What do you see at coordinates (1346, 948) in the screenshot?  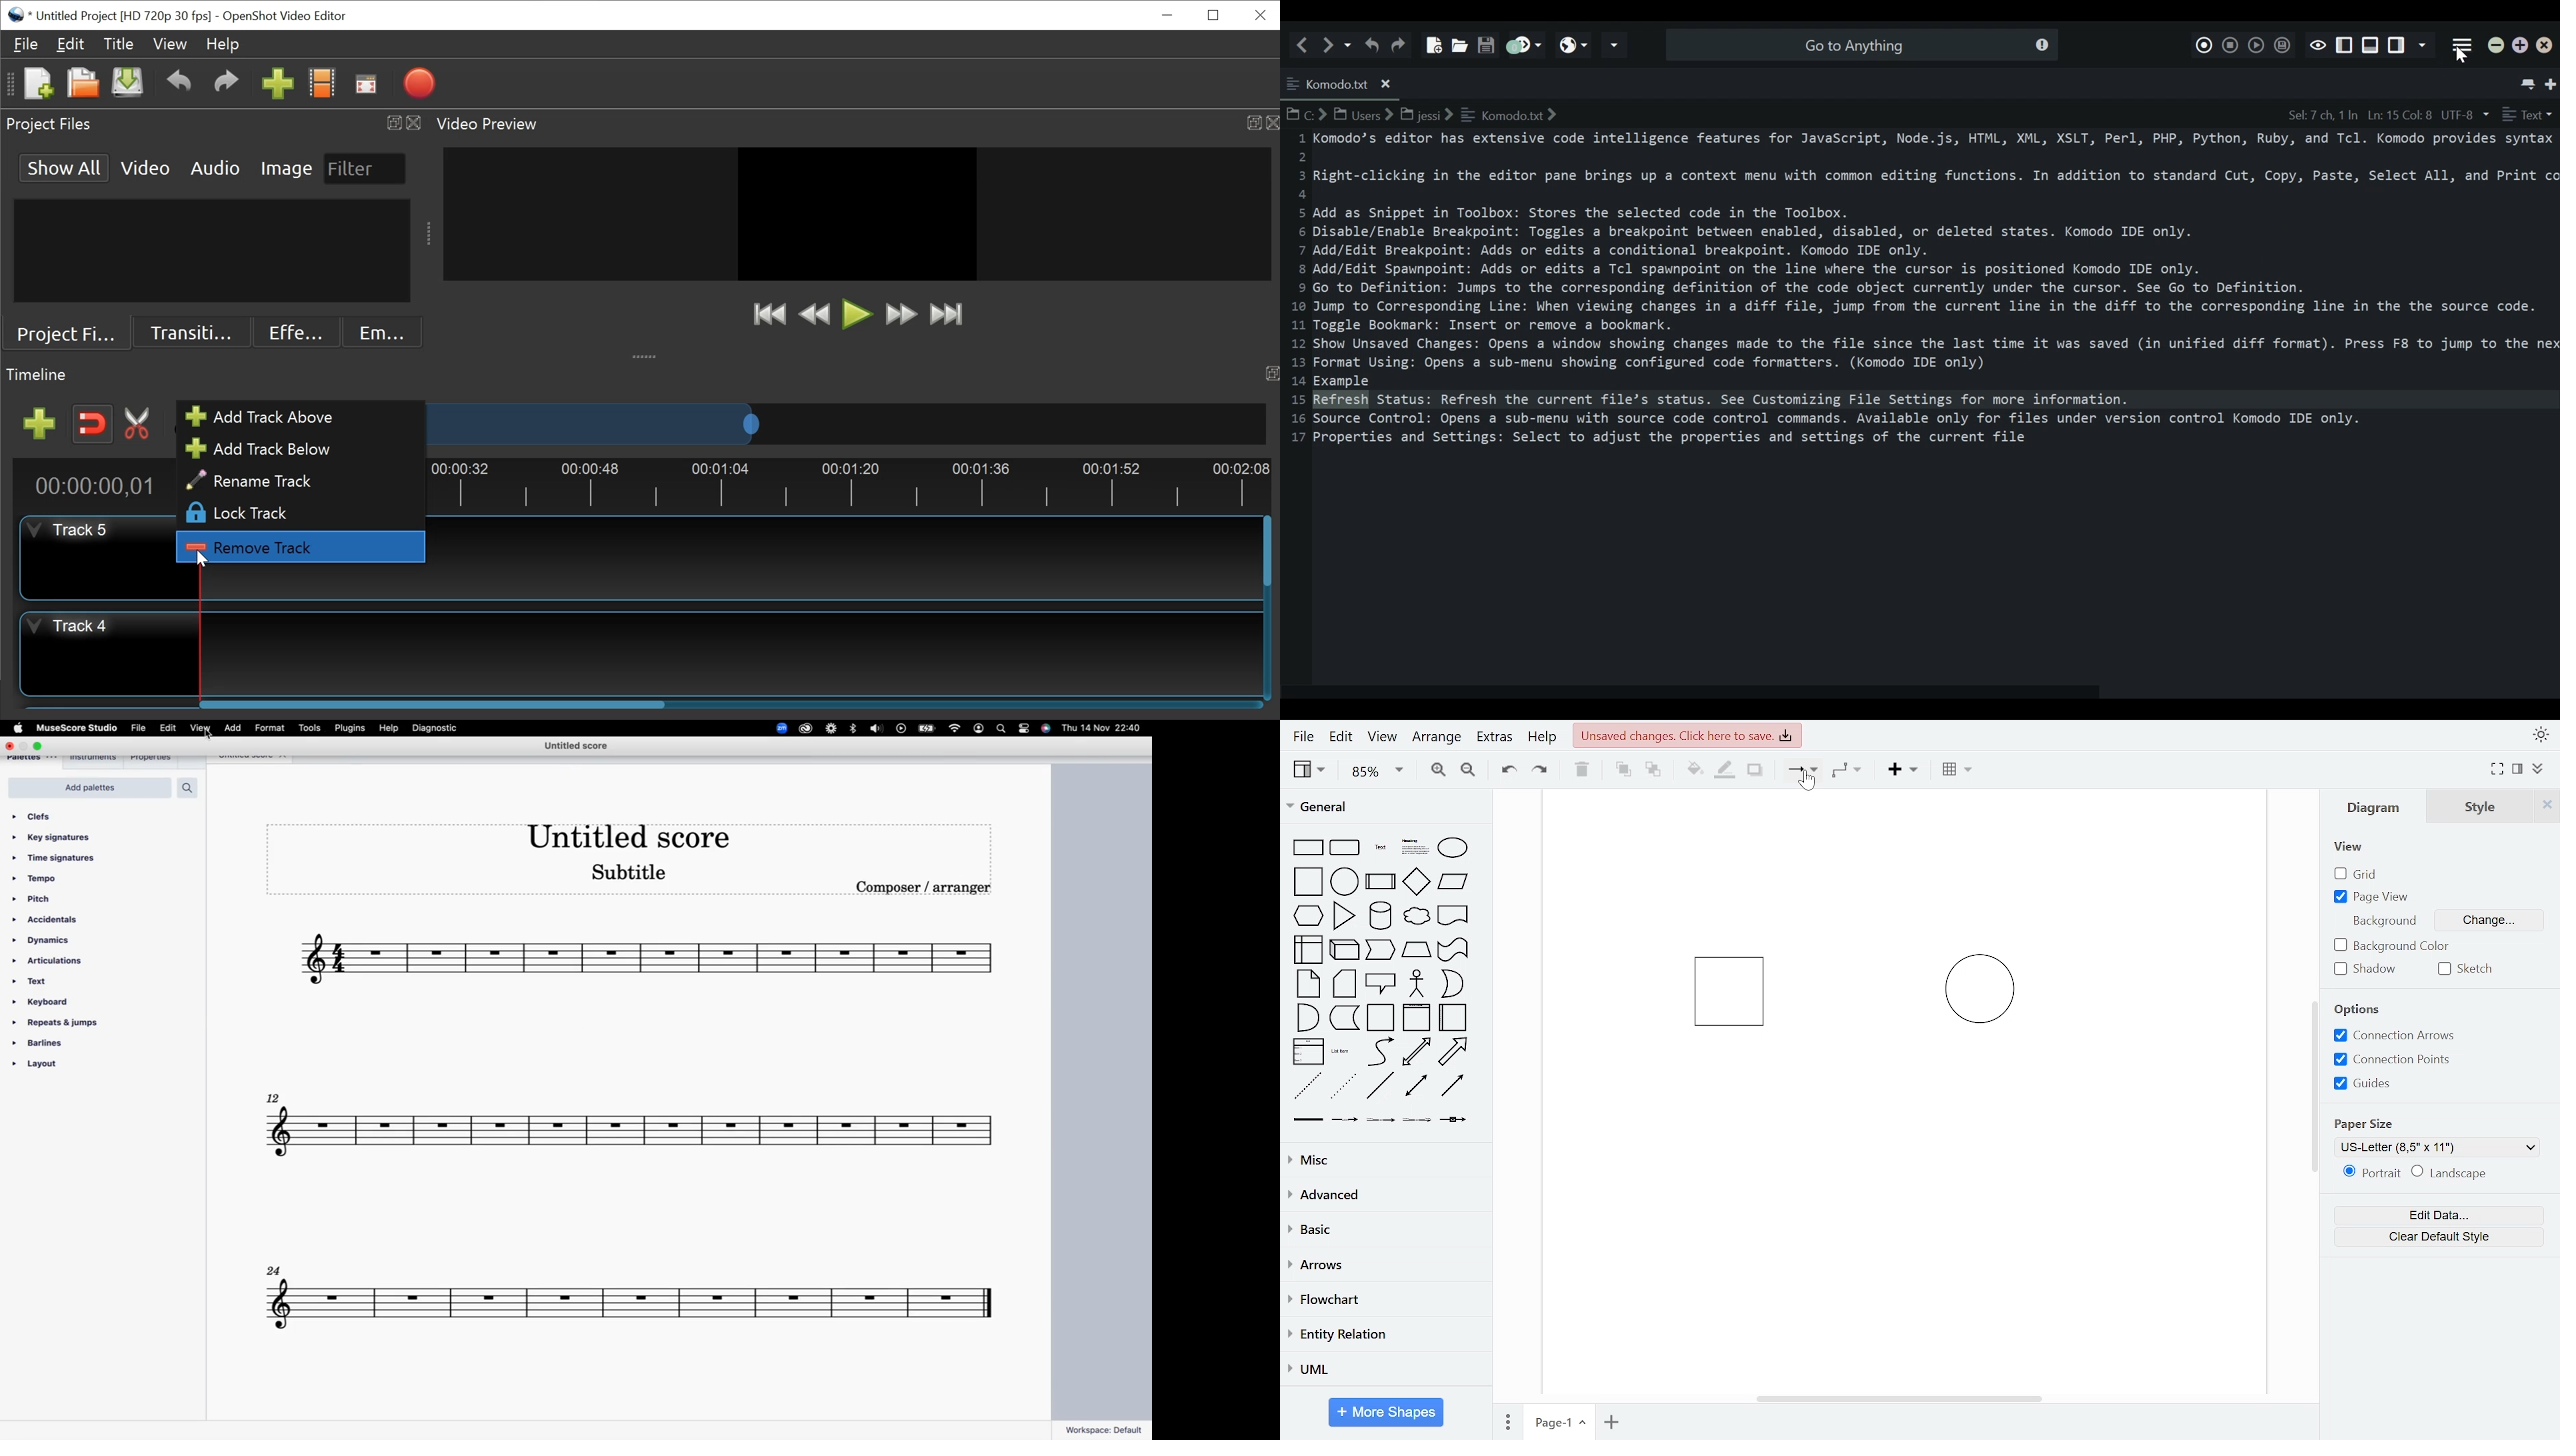 I see `cube` at bounding box center [1346, 948].